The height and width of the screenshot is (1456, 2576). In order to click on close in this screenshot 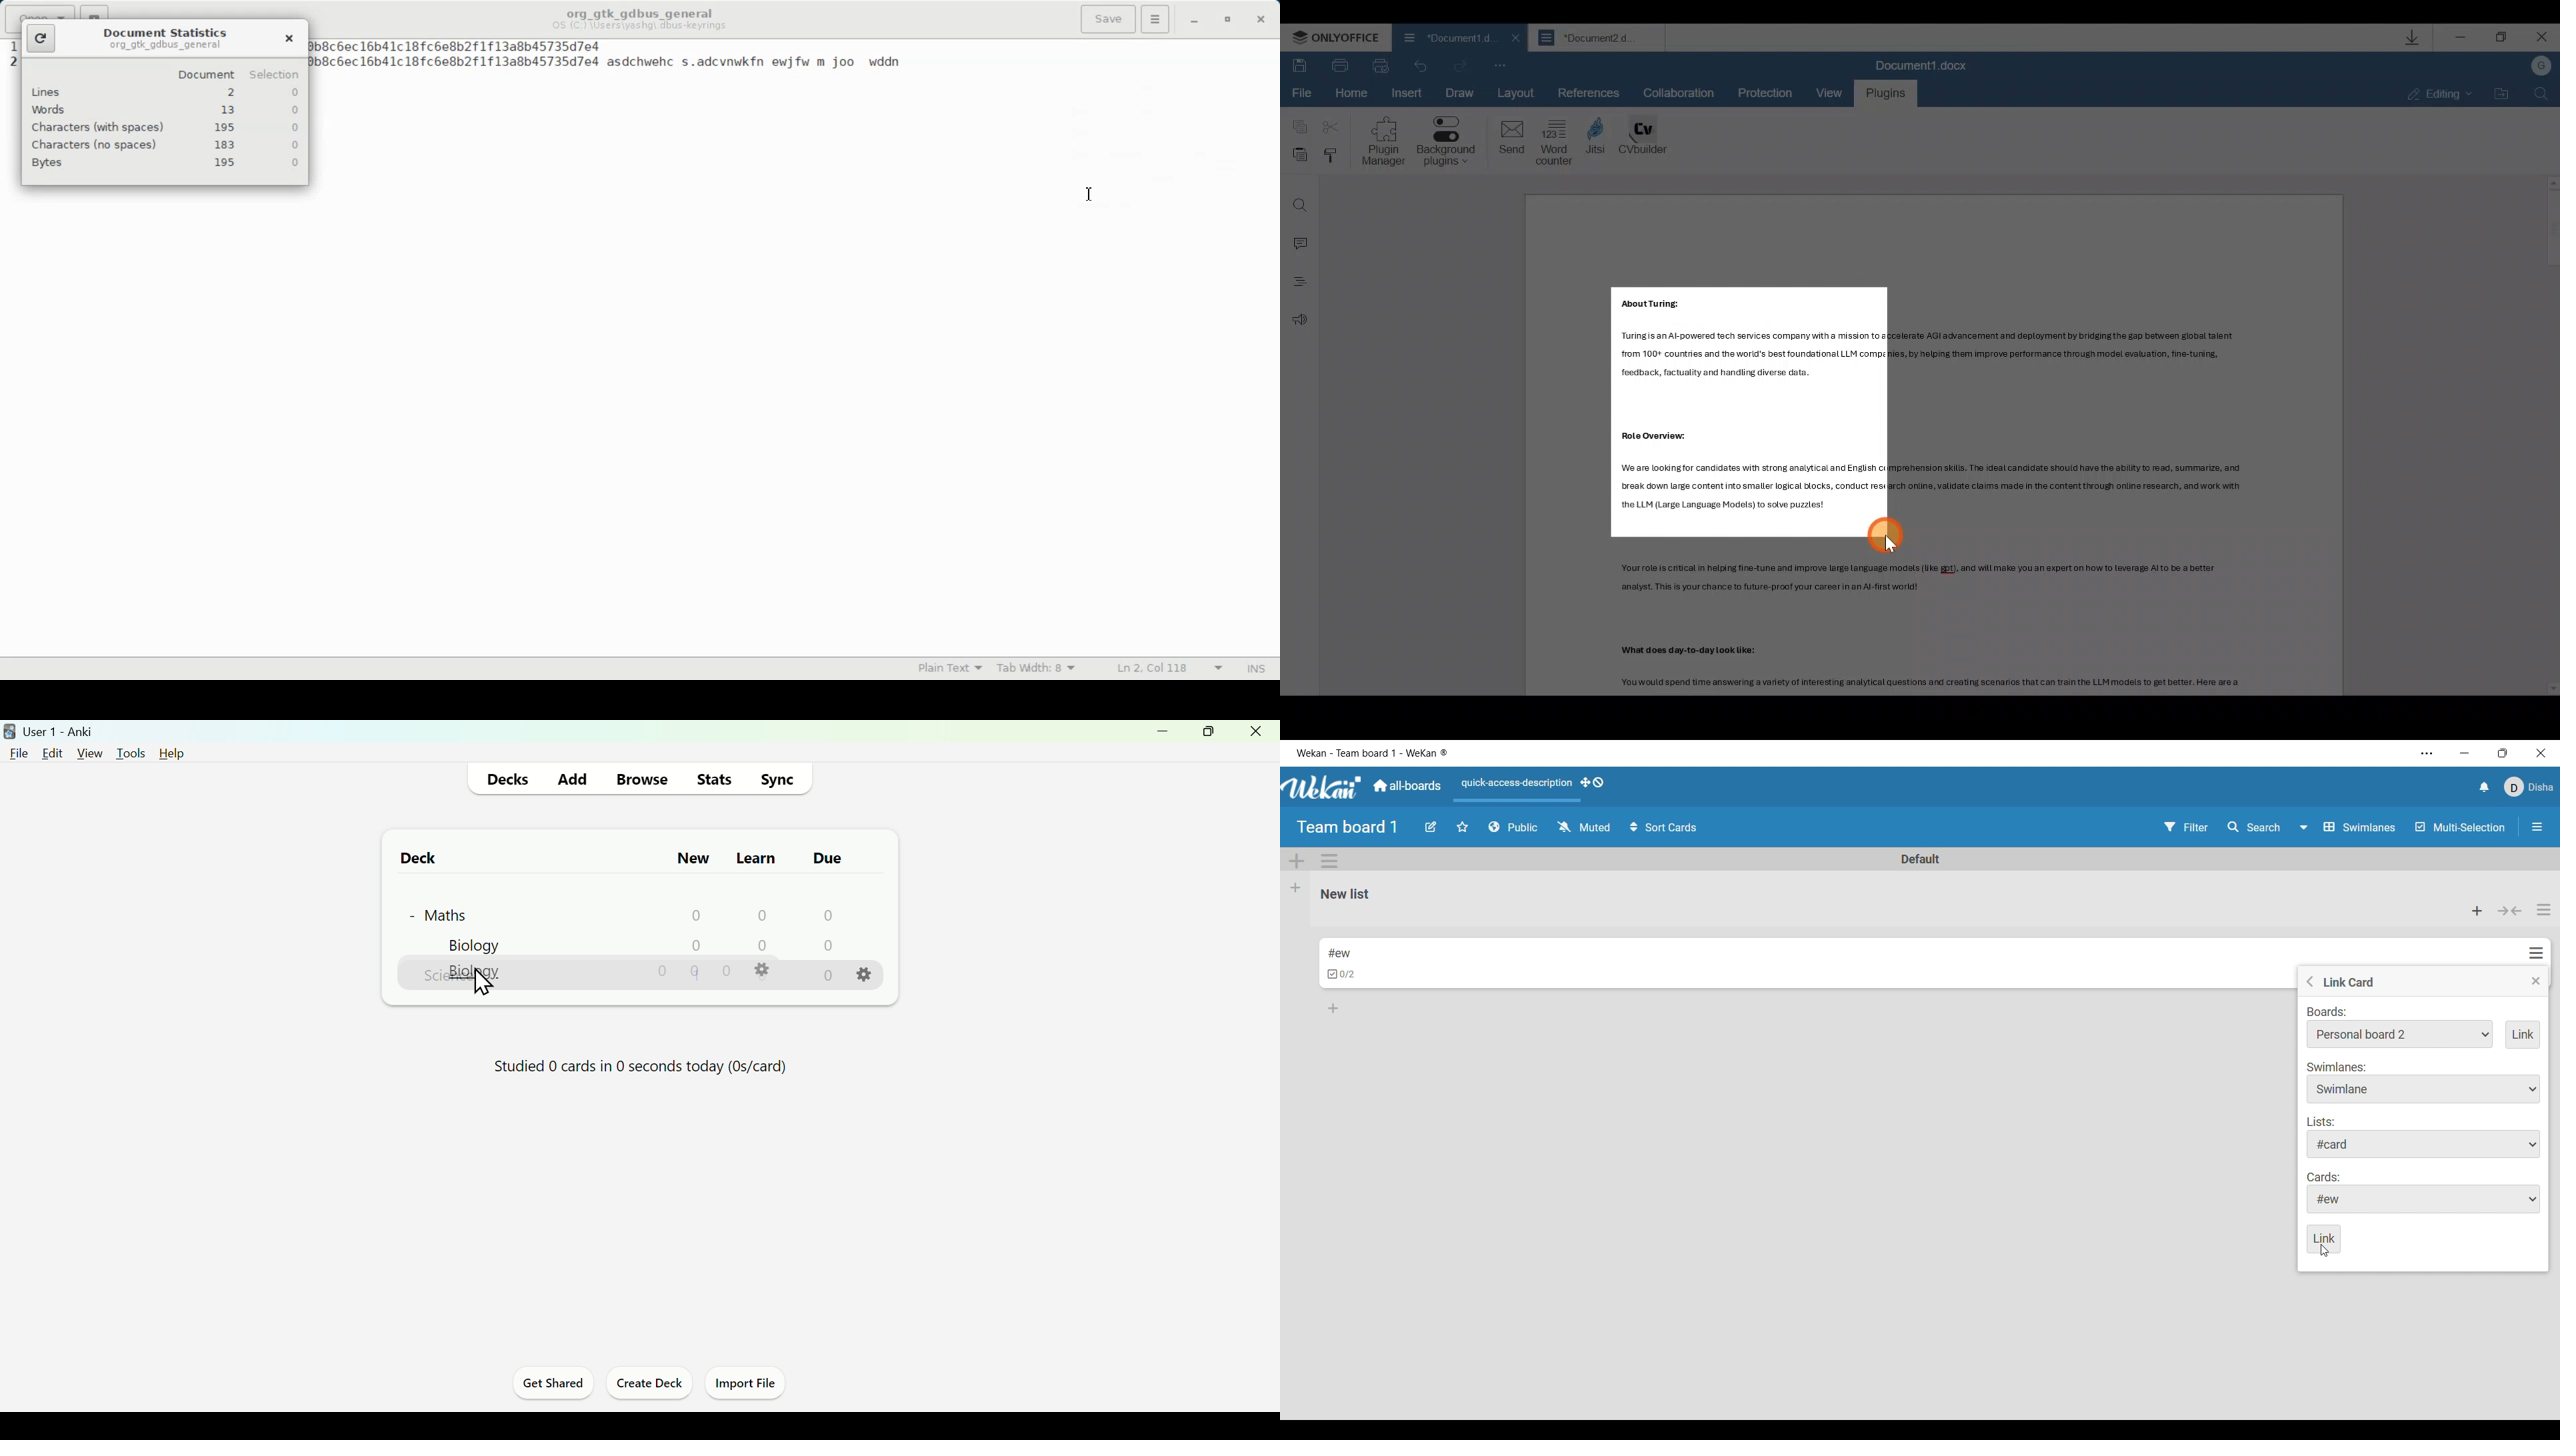, I will do `click(1256, 734)`.